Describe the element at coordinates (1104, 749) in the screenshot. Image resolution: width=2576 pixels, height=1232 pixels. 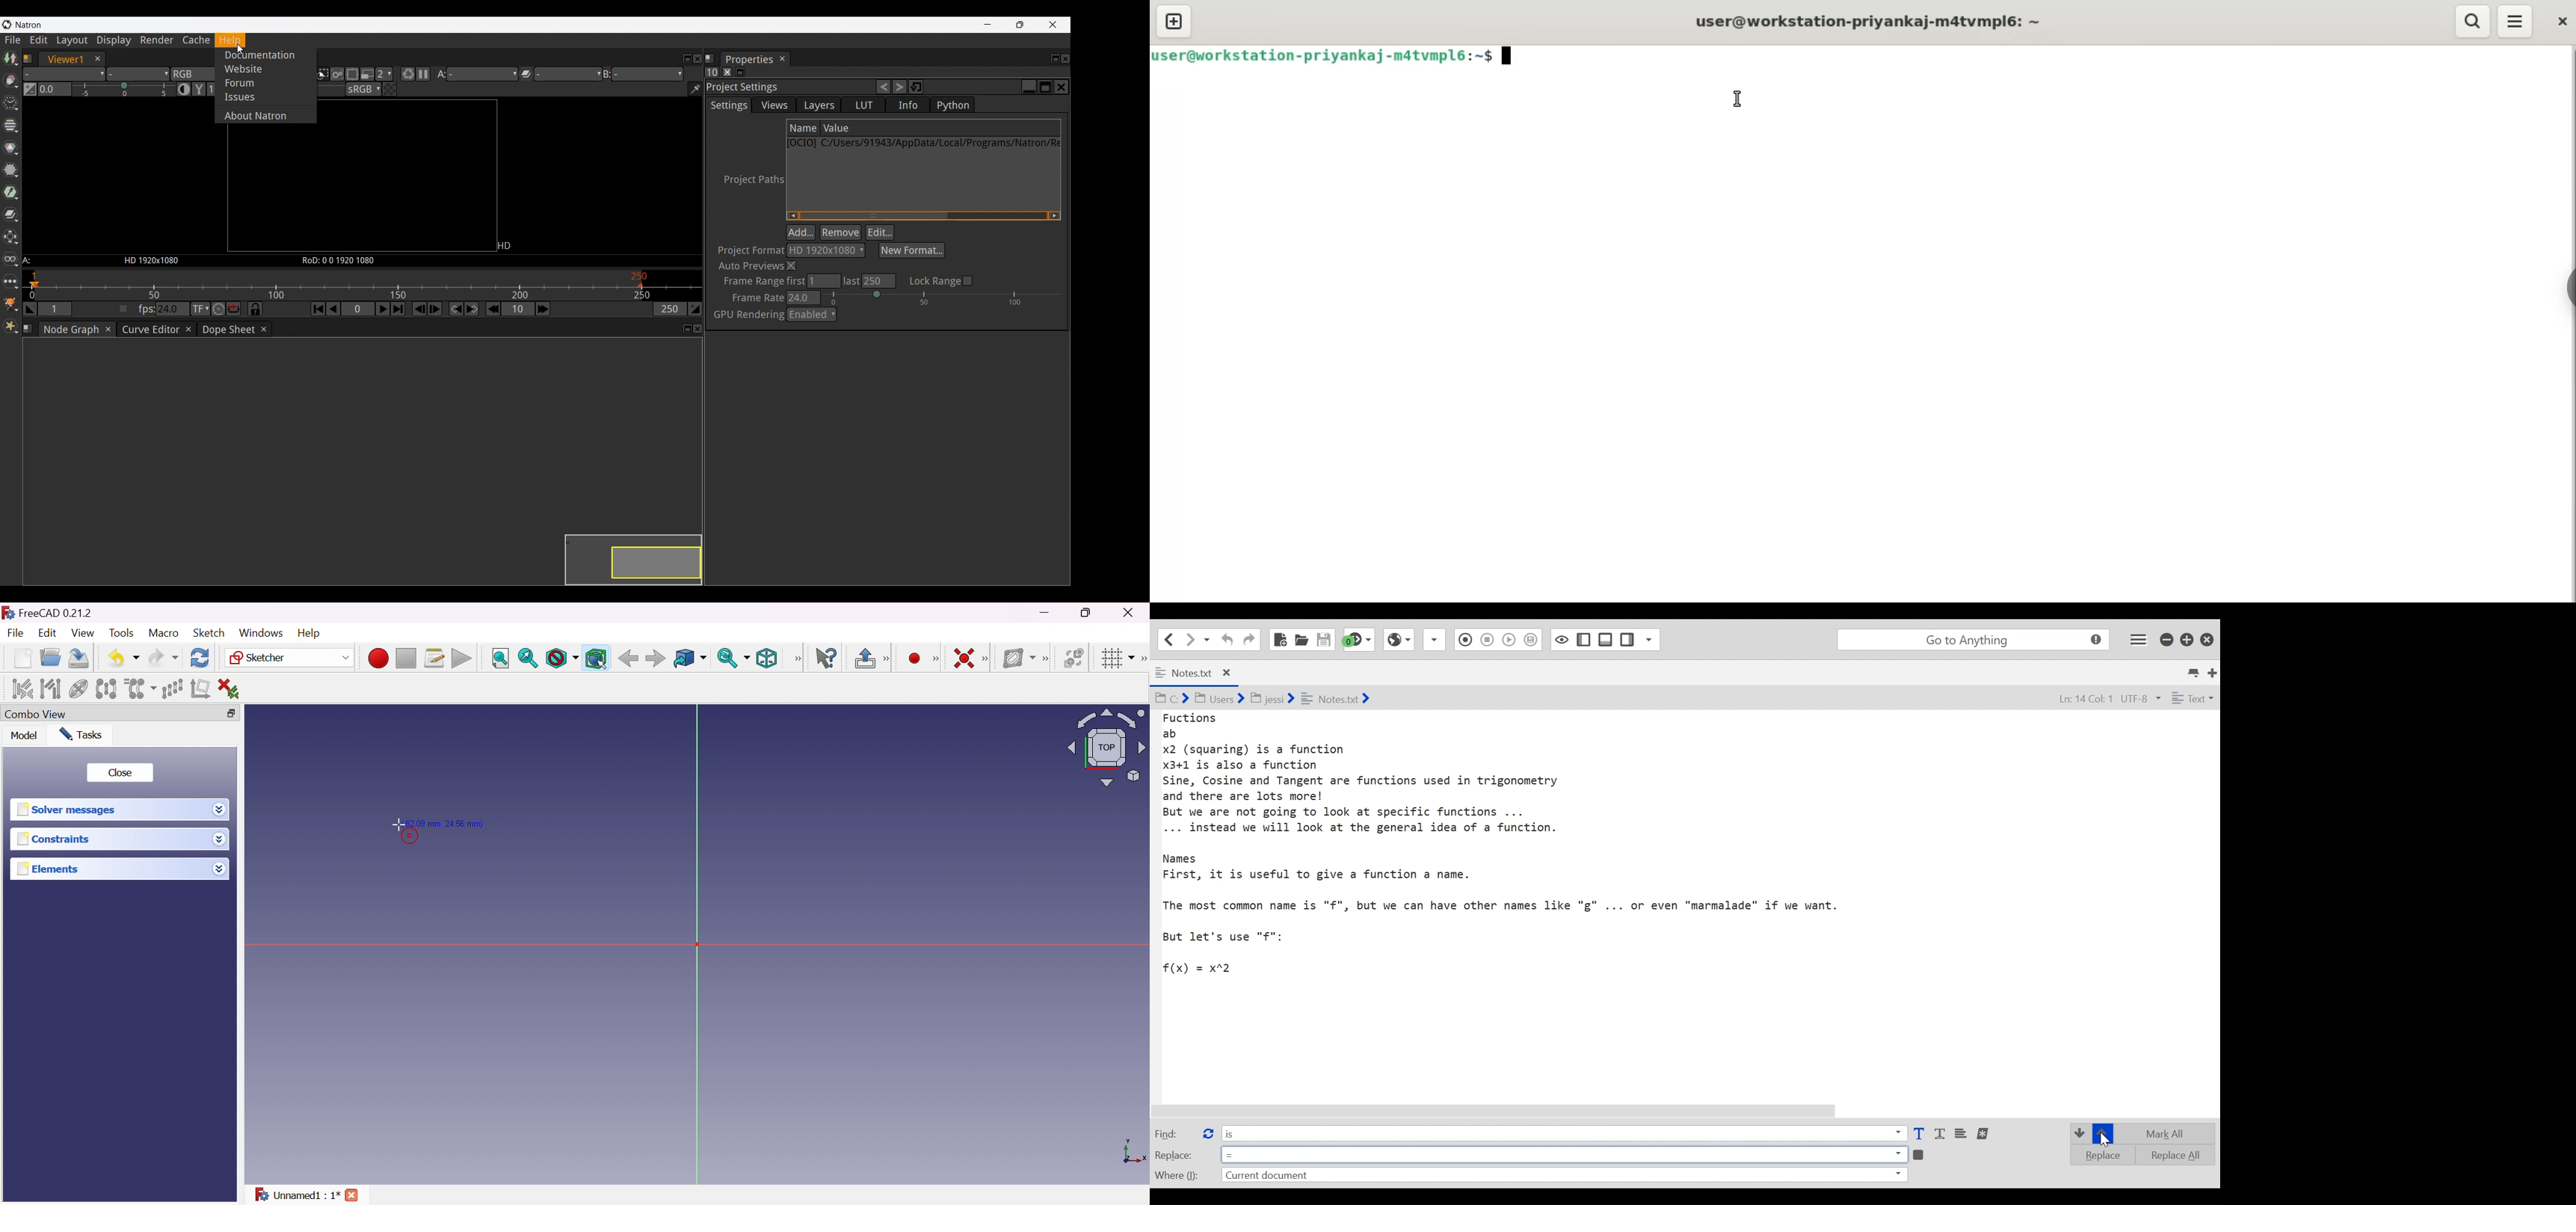
I see `Viewing angle` at that location.